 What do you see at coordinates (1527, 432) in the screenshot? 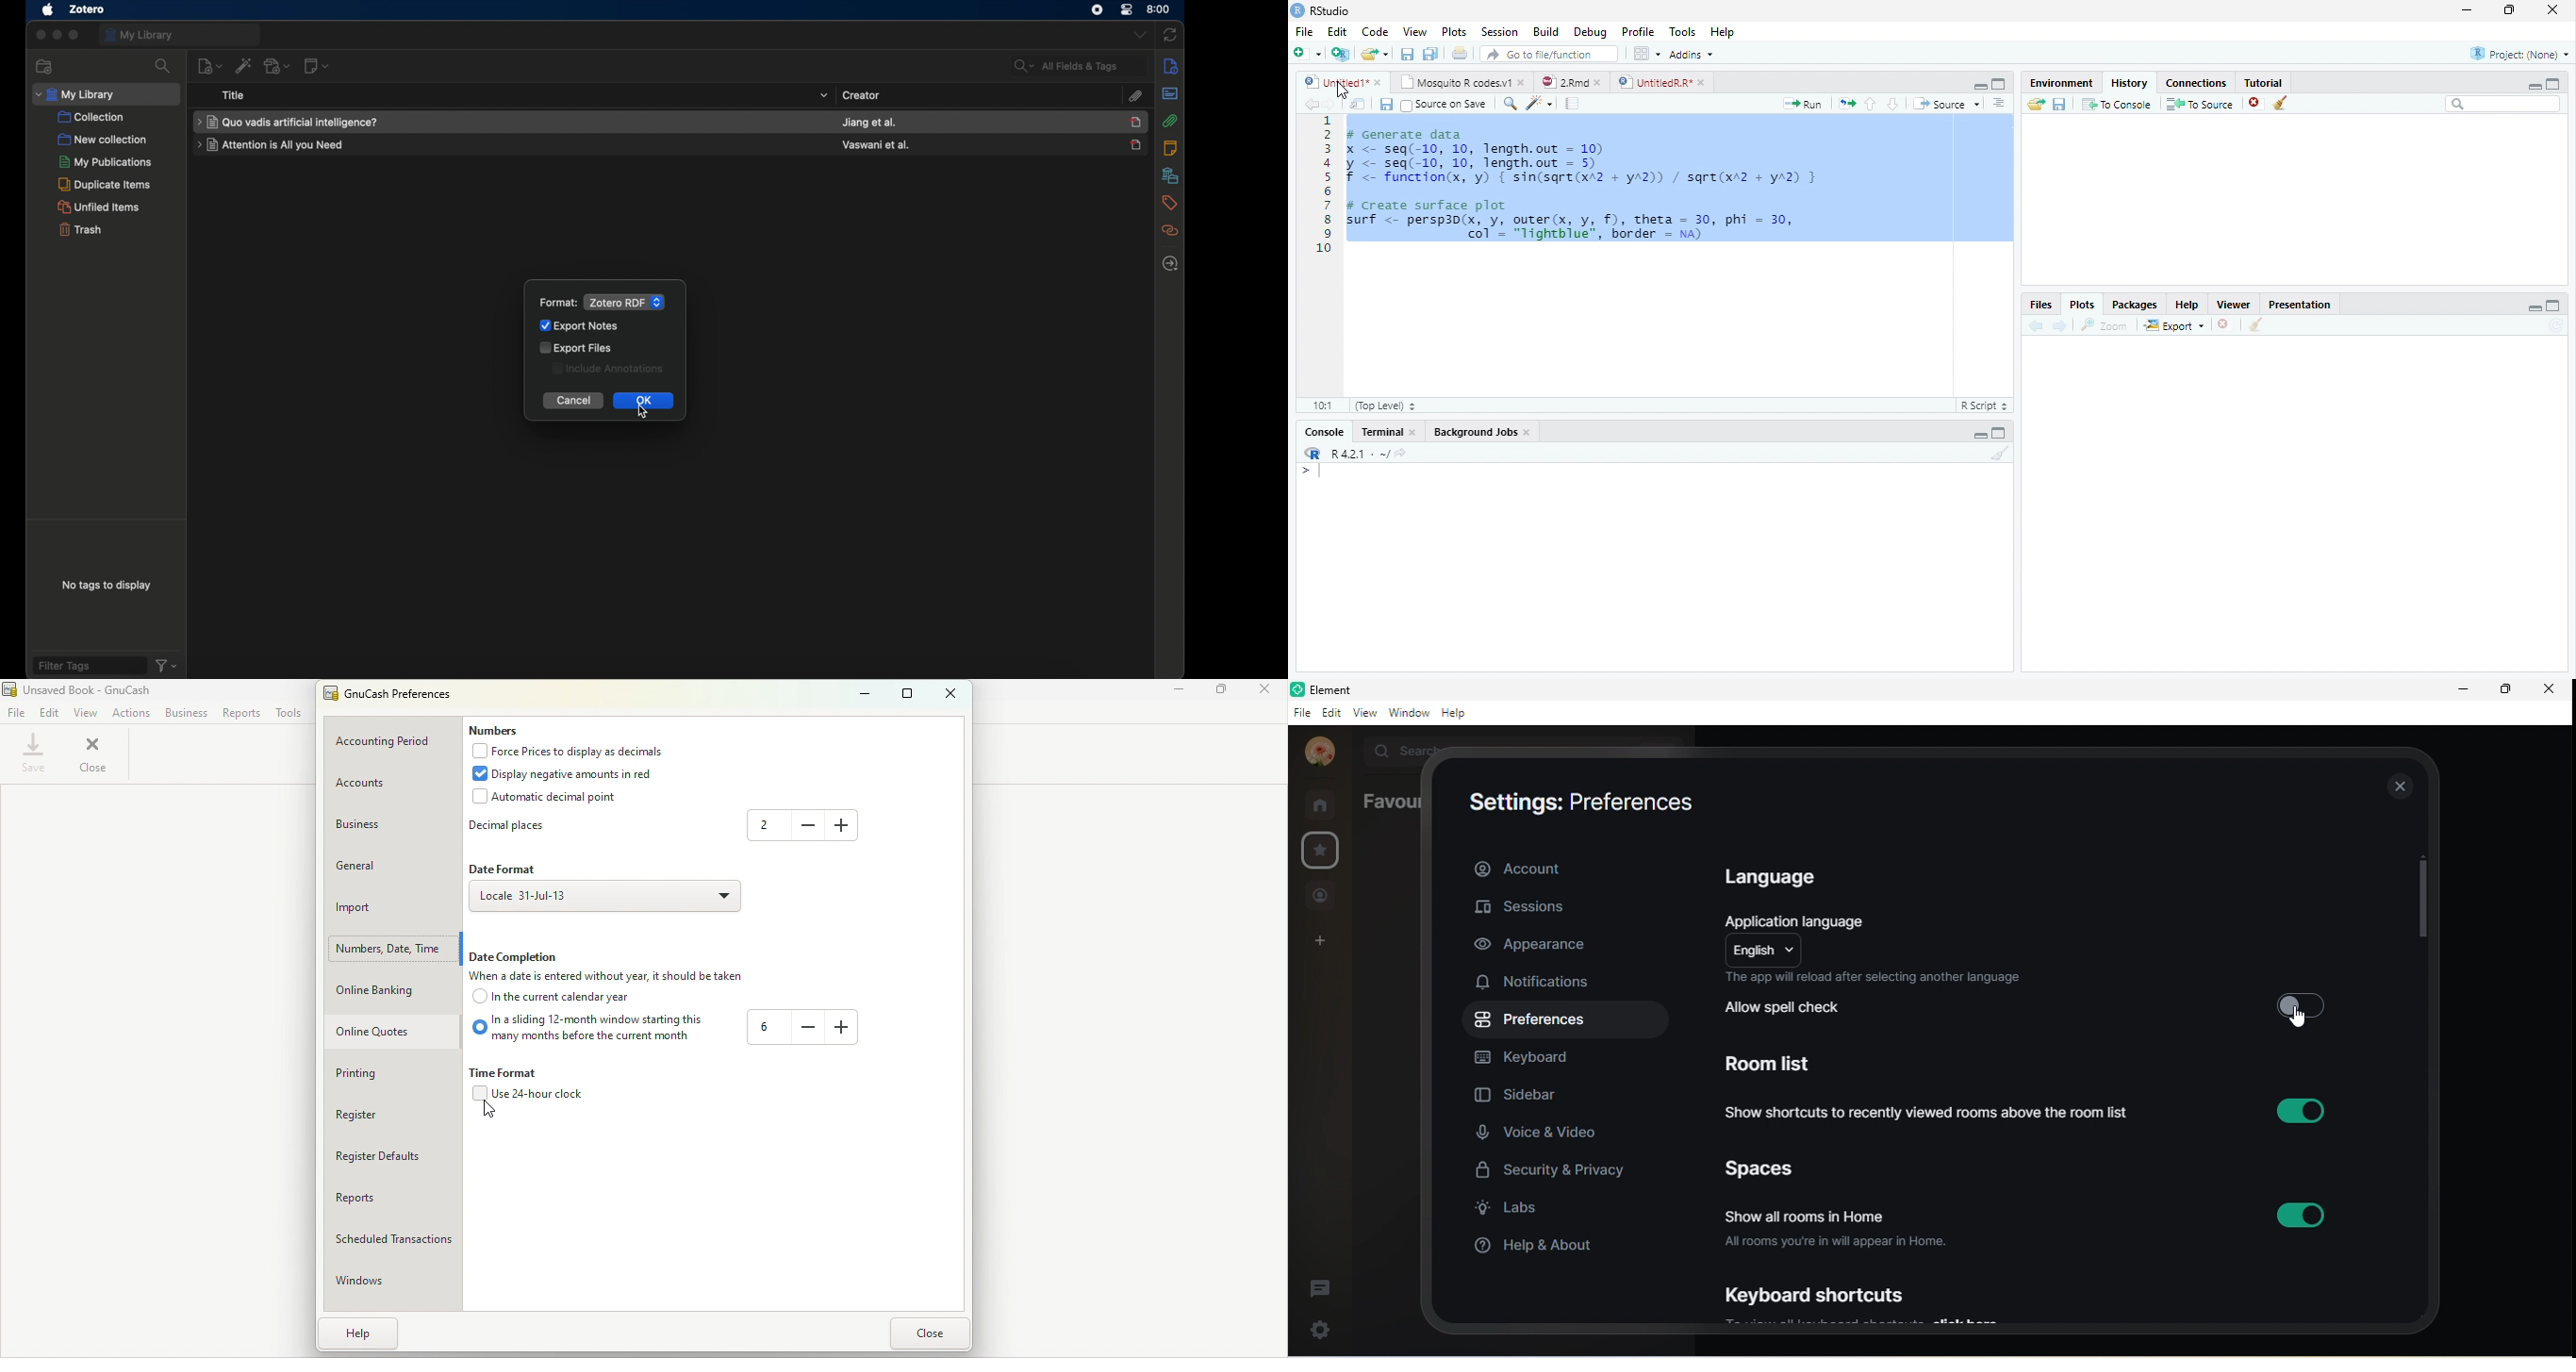
I see `Close` at bounding box center [1527, 432].